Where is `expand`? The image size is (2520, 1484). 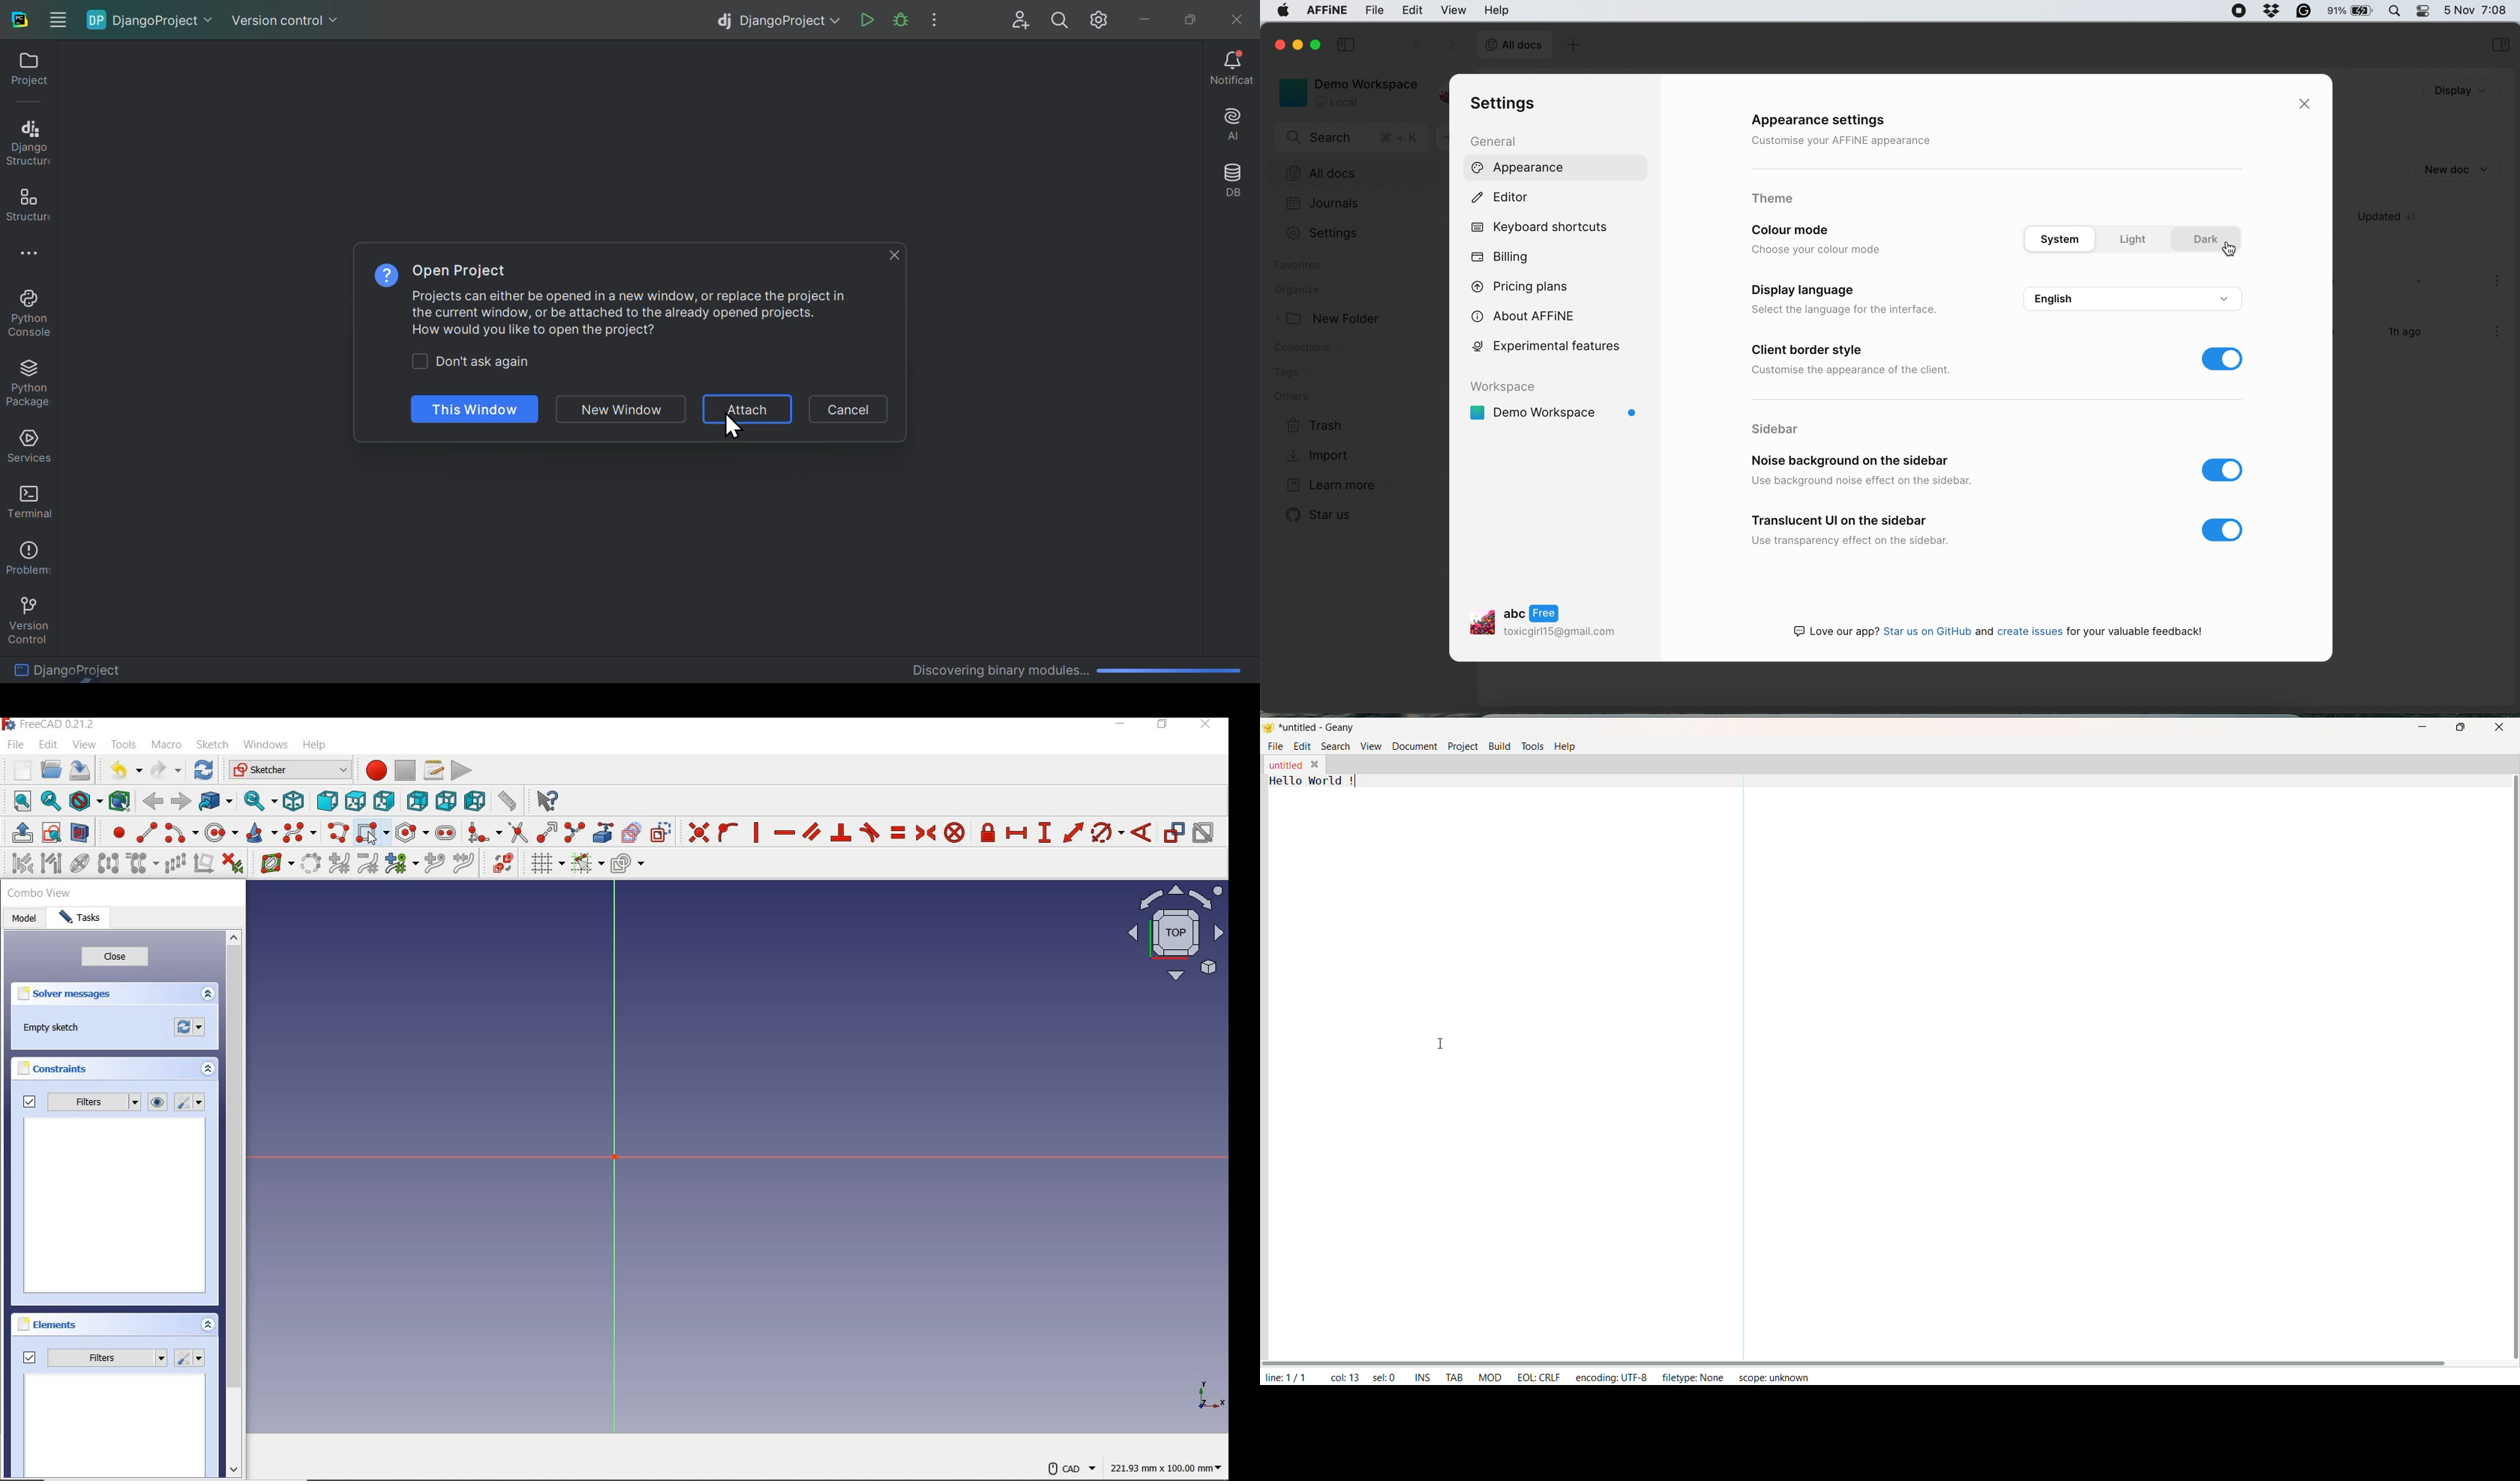
expand is located at coordinates (208, 1070).